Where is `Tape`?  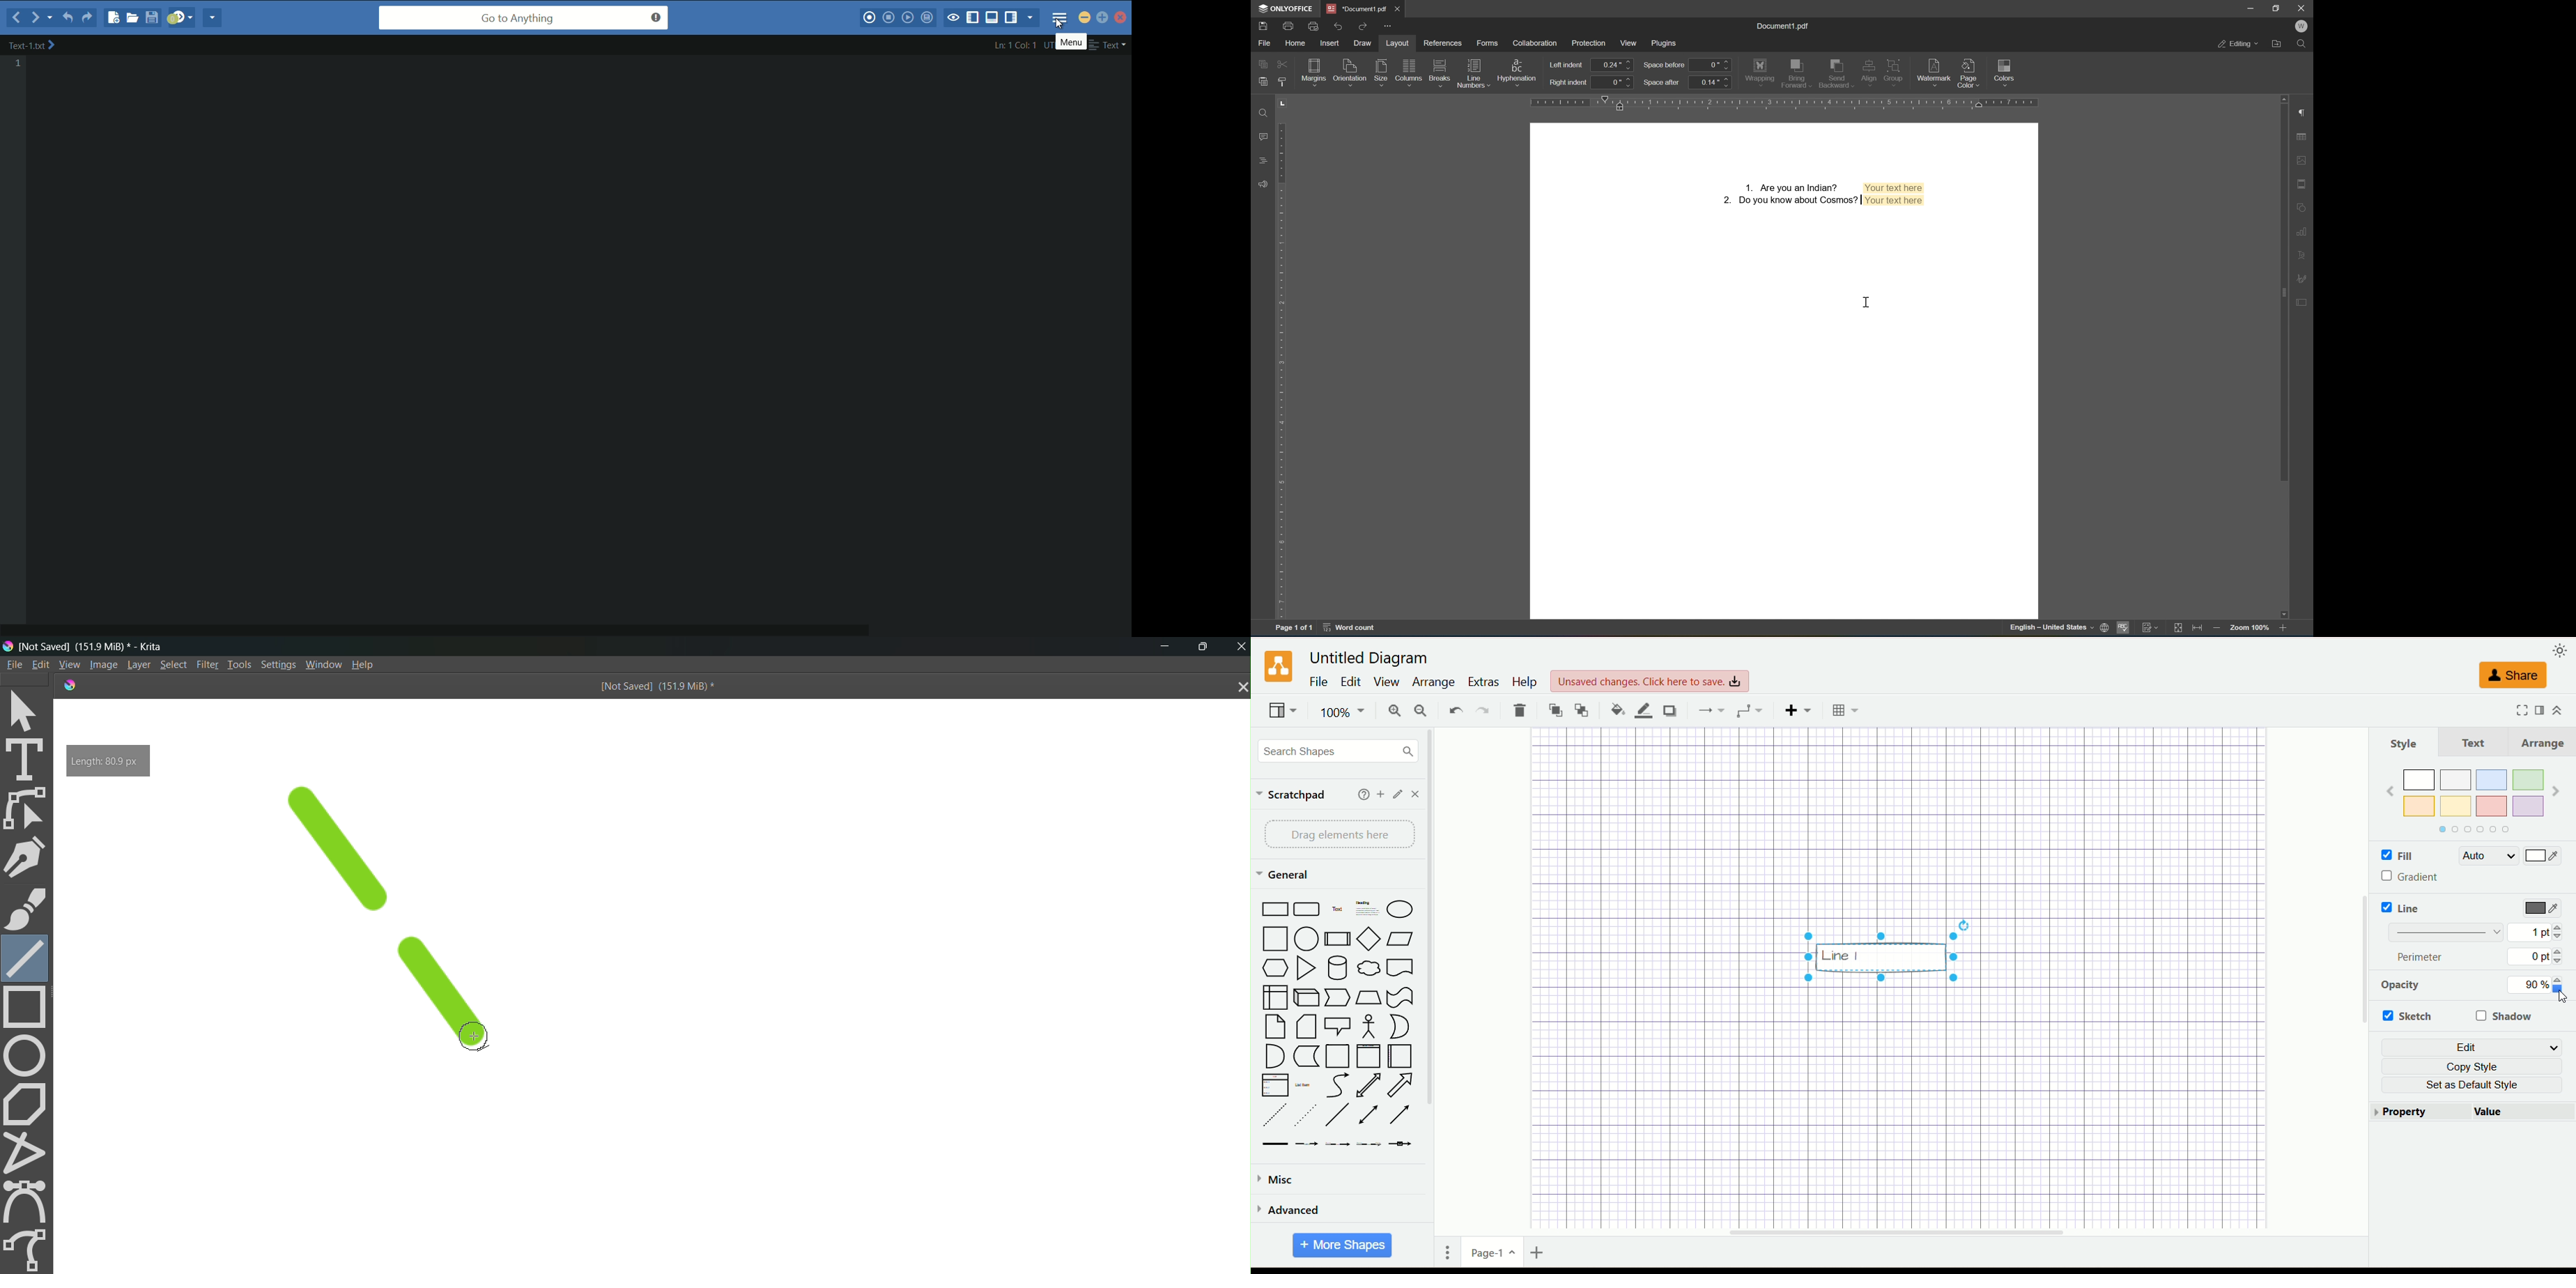 Tape is located at coordinates (1400, 997).